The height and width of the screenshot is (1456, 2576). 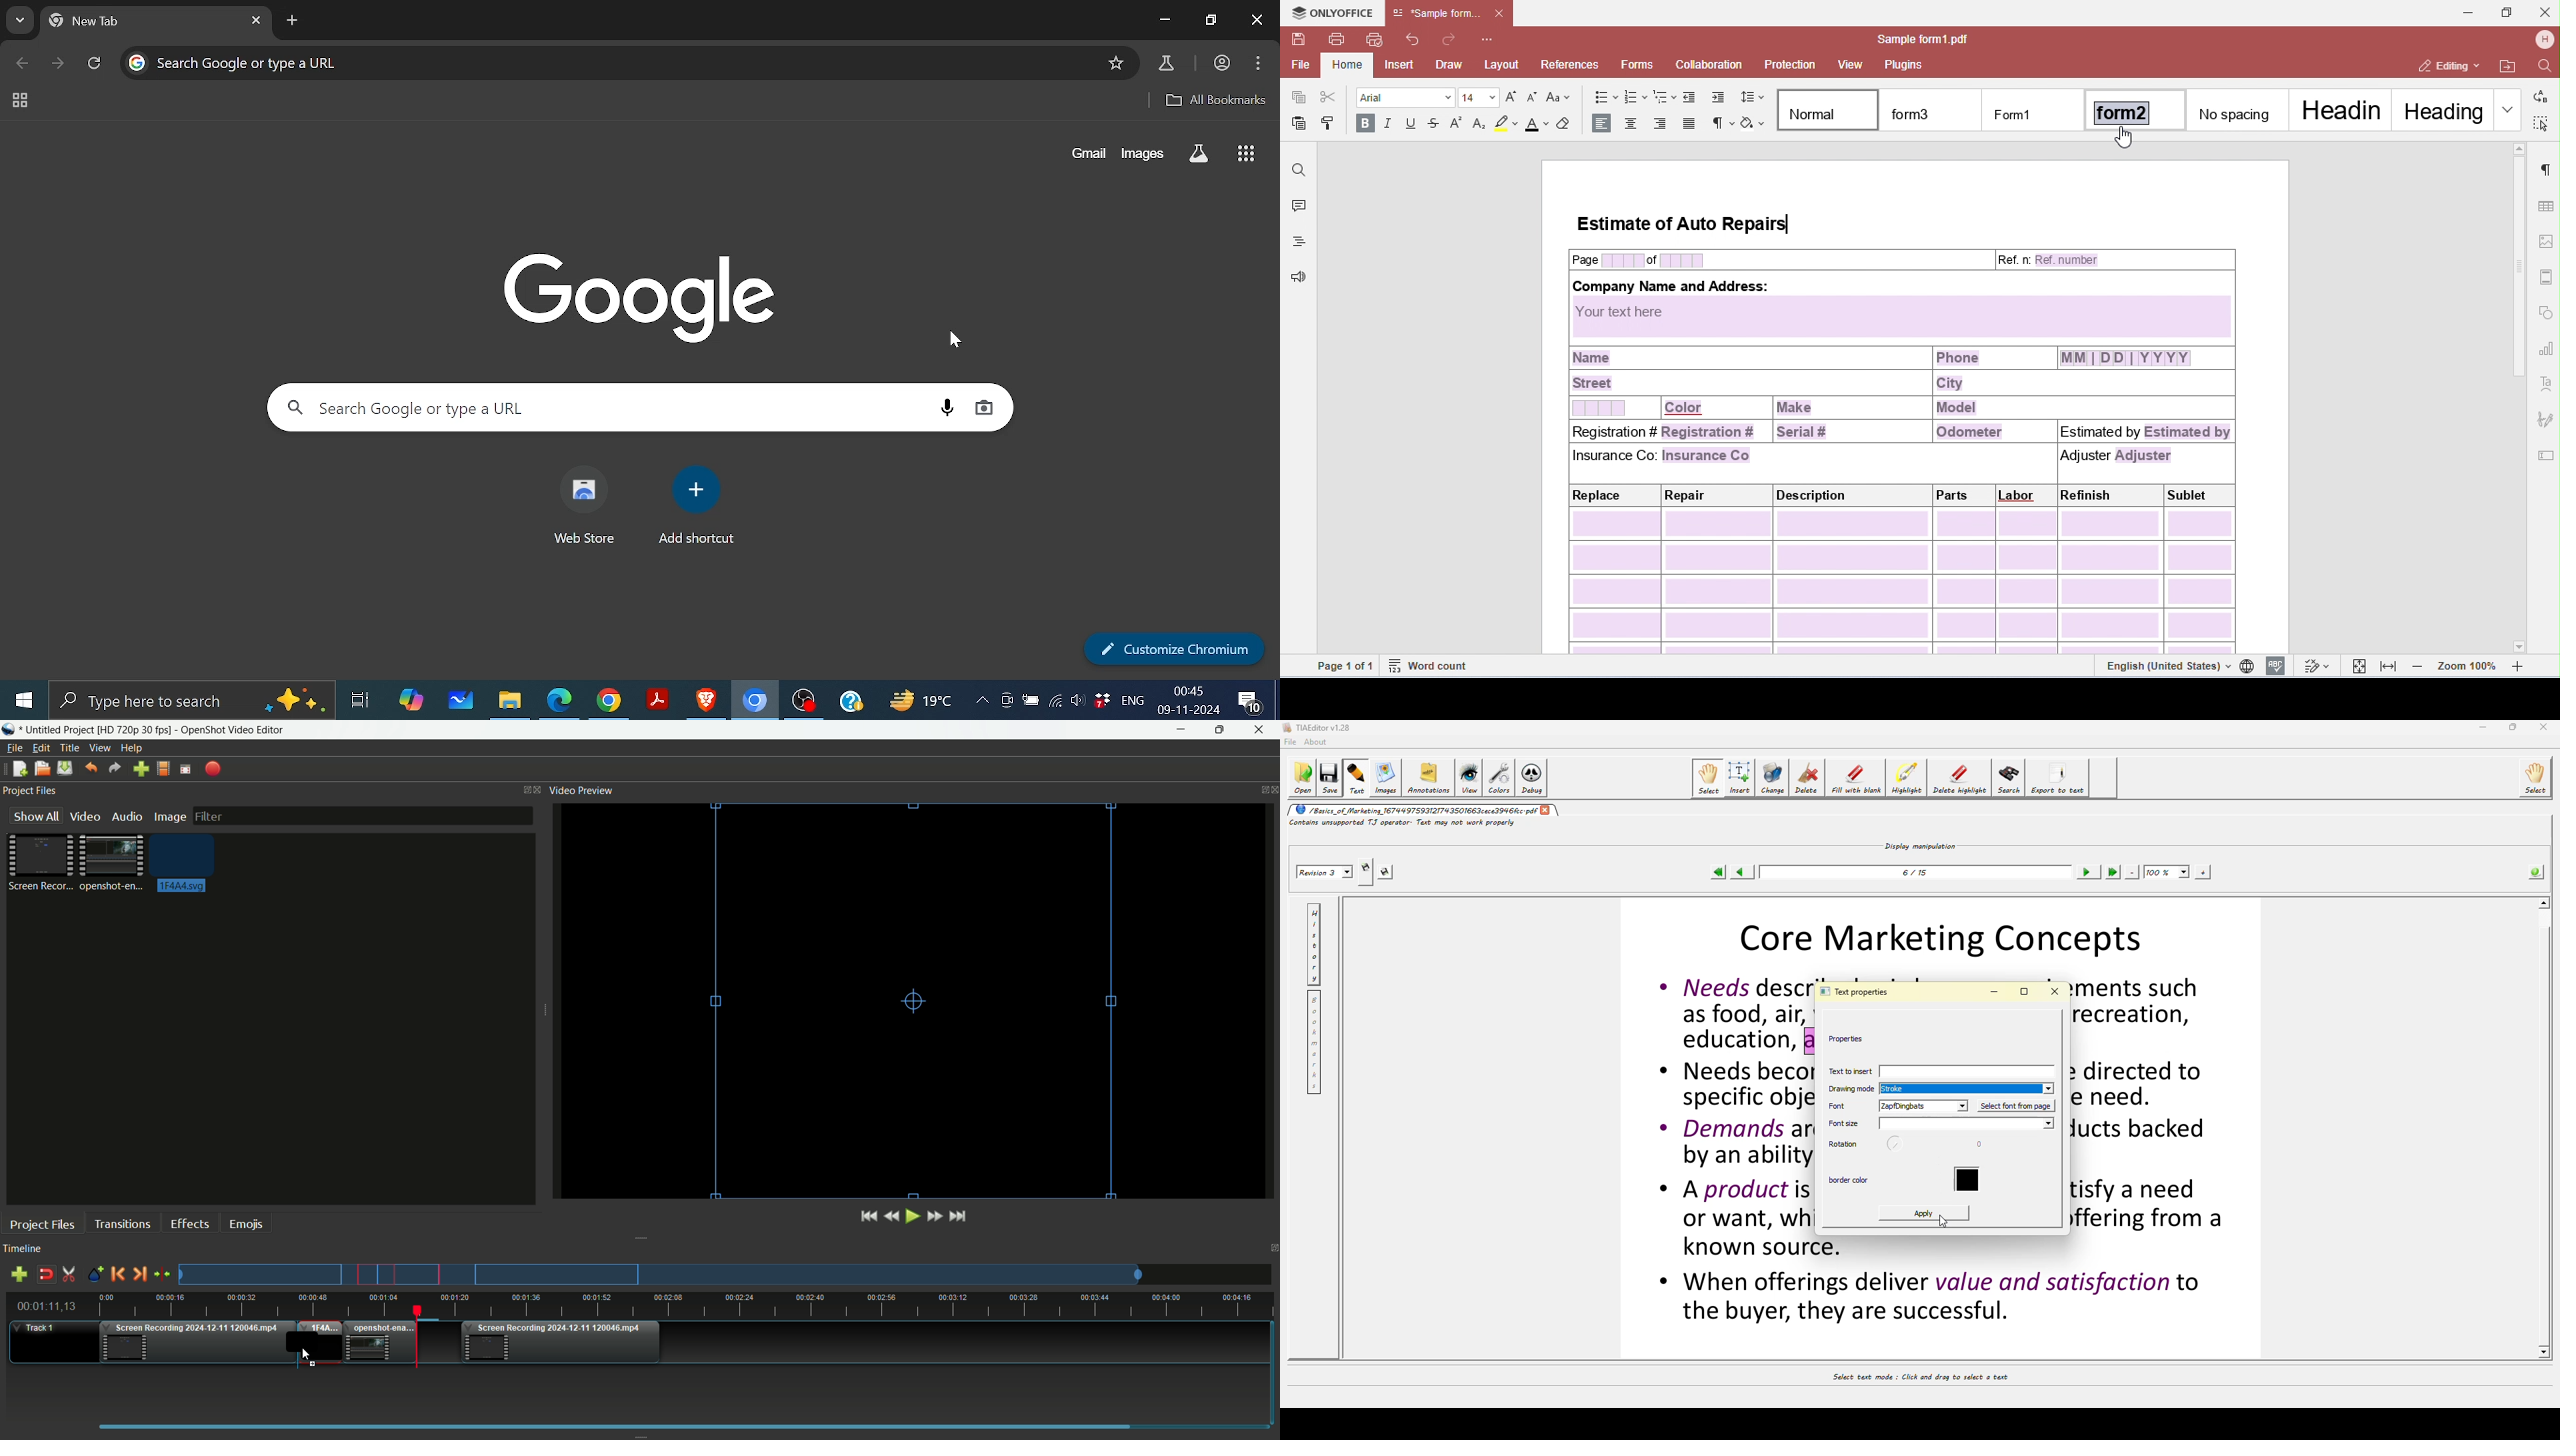 I want to click on Change layout, so click(x=523, y=790).